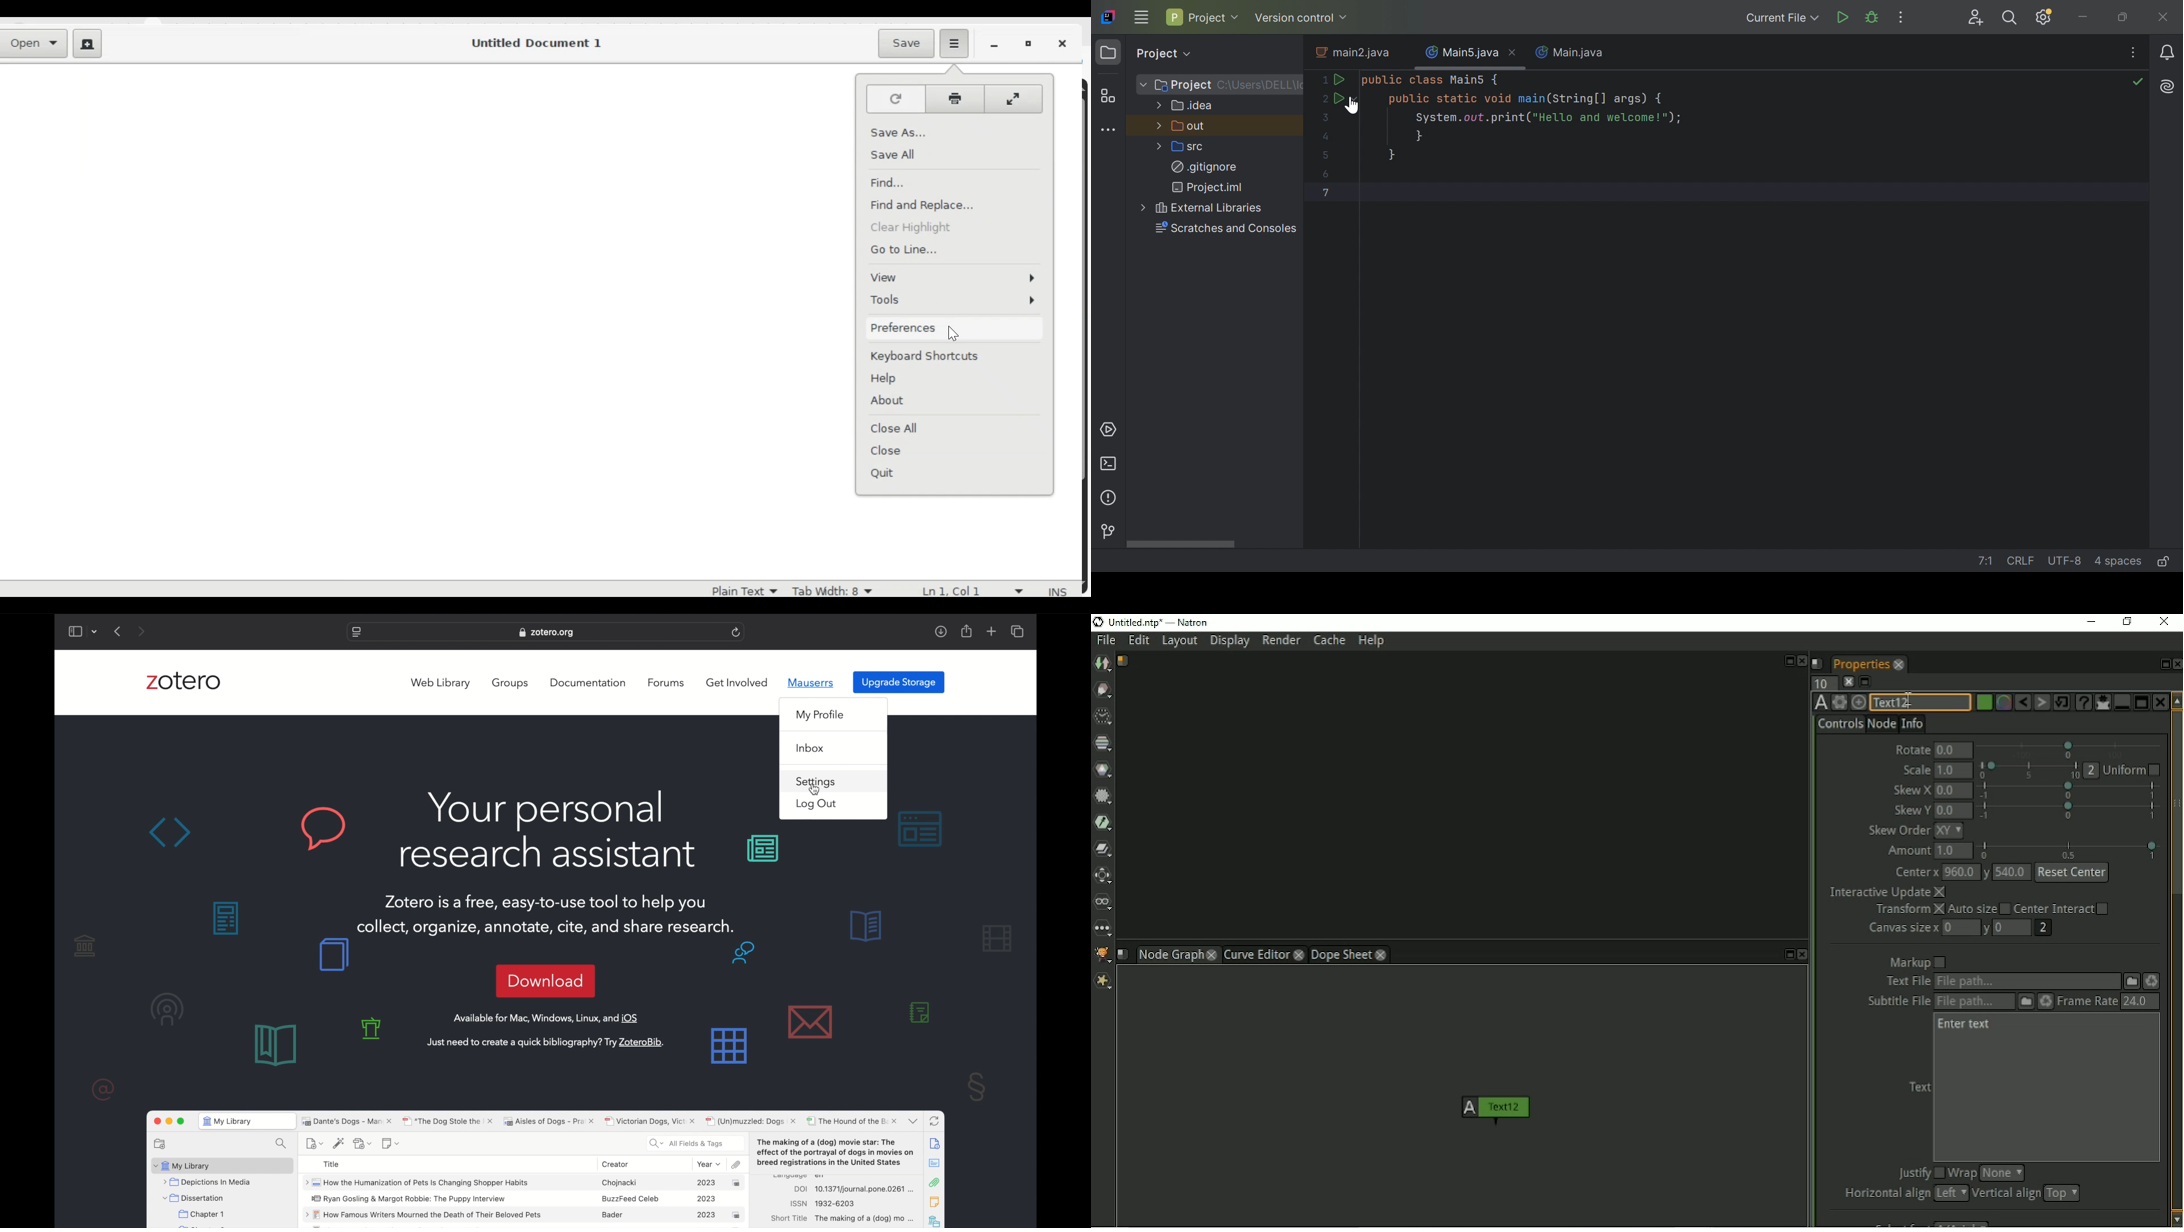  I want to click on Close All, so click(897, 428).